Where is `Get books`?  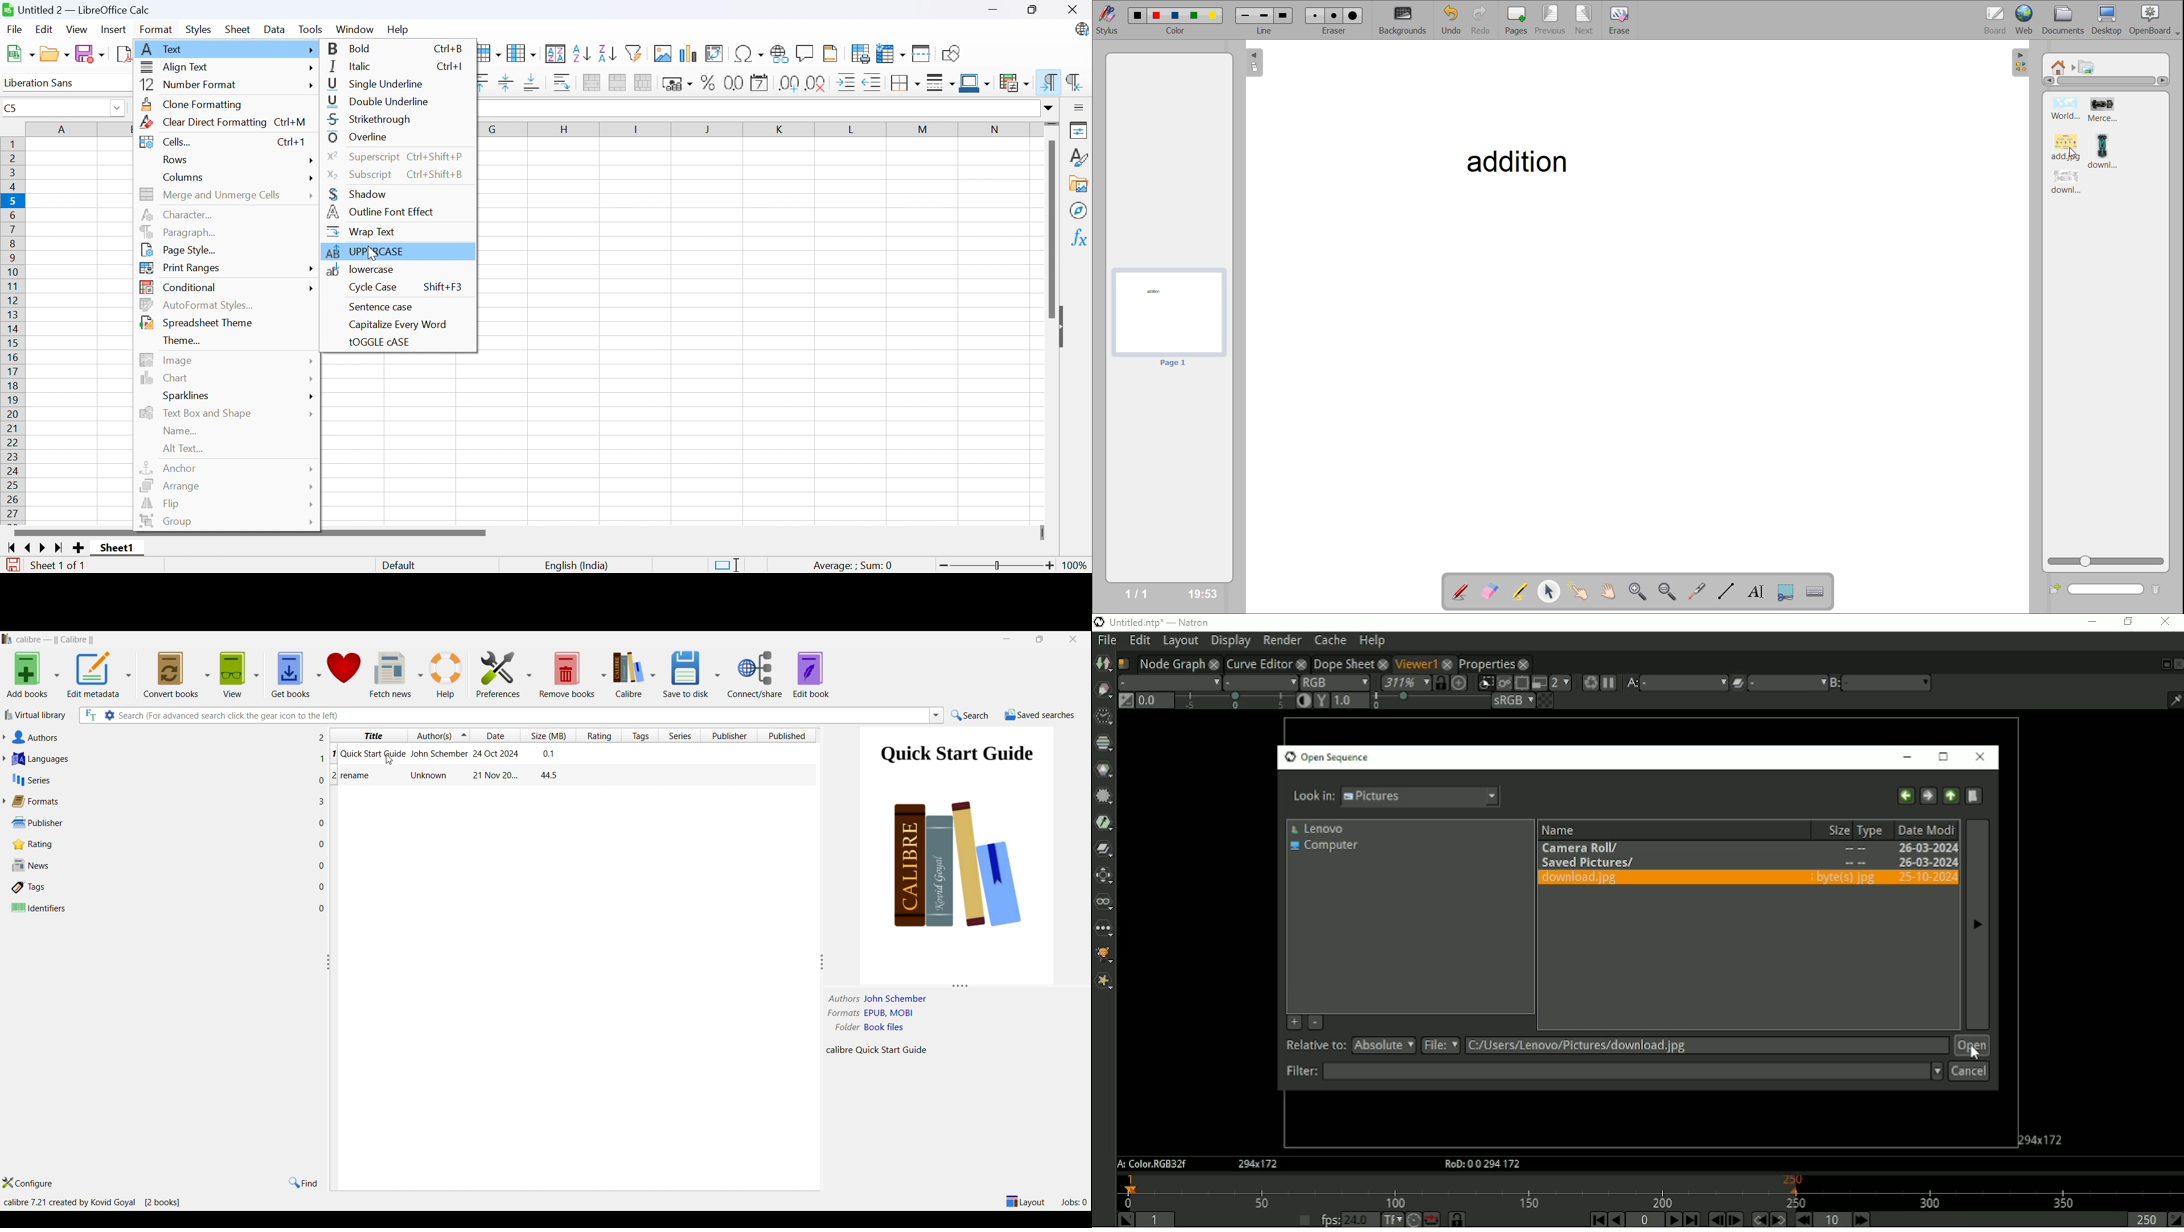 Get books is located at coordinates (289, 675).